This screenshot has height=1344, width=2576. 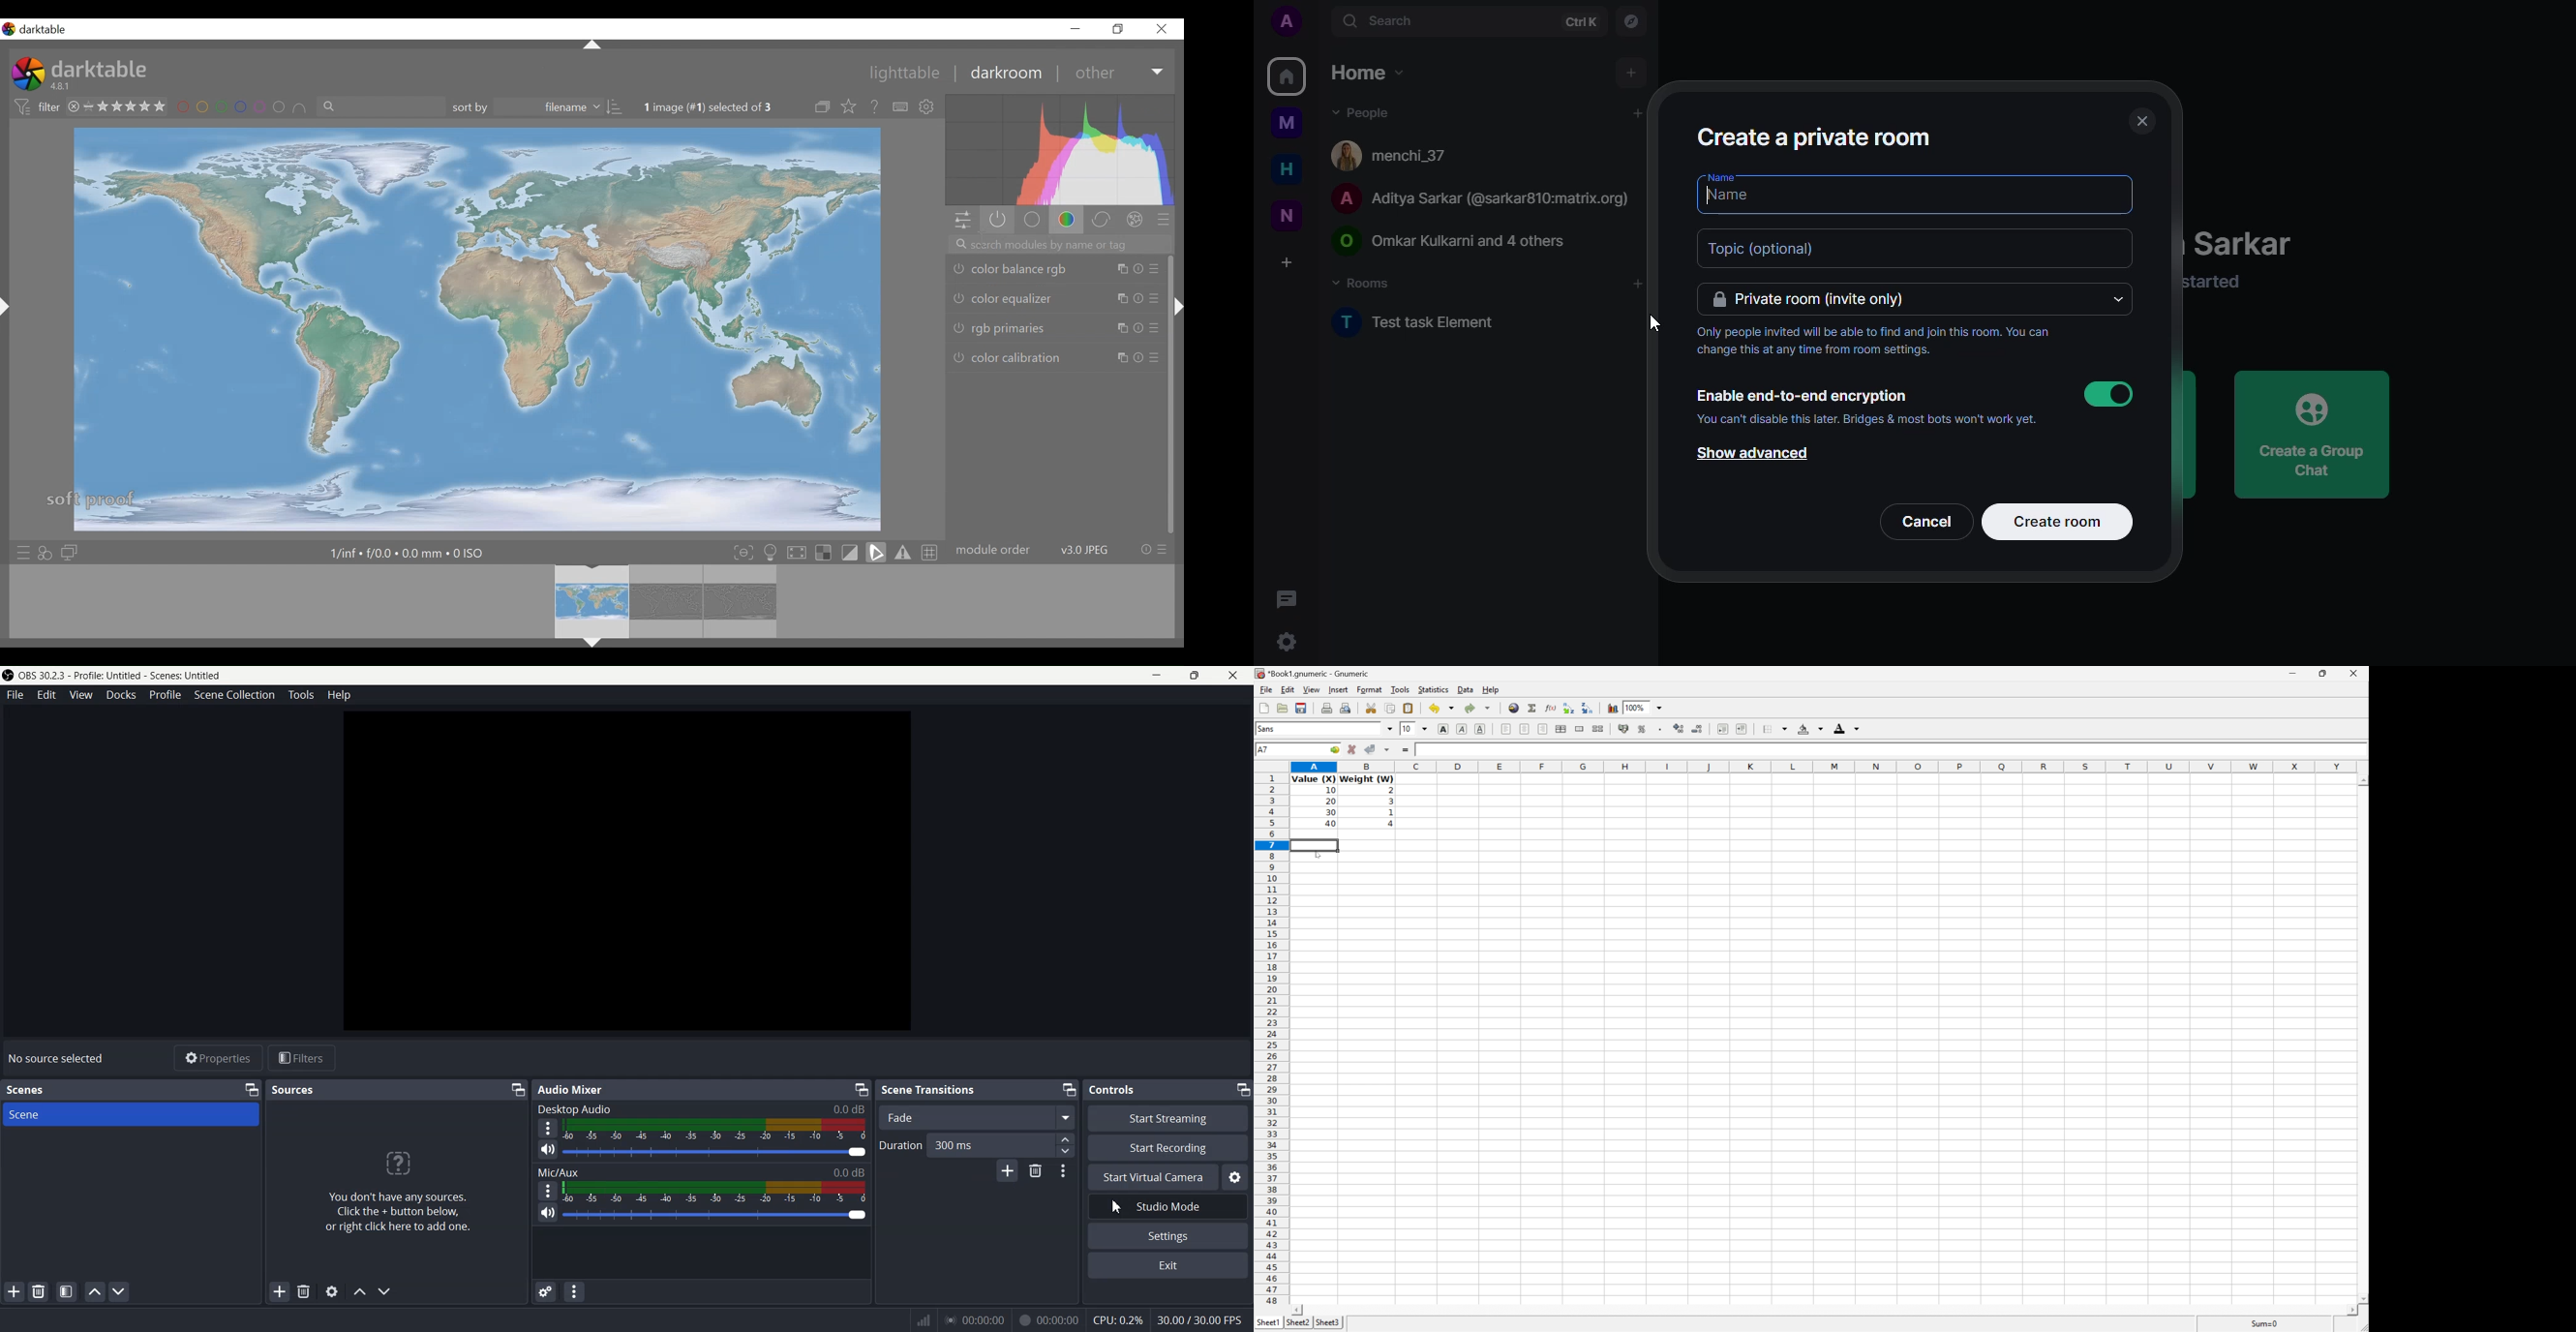 I want to click on Volume indicator, so click(x=716, y=1128).